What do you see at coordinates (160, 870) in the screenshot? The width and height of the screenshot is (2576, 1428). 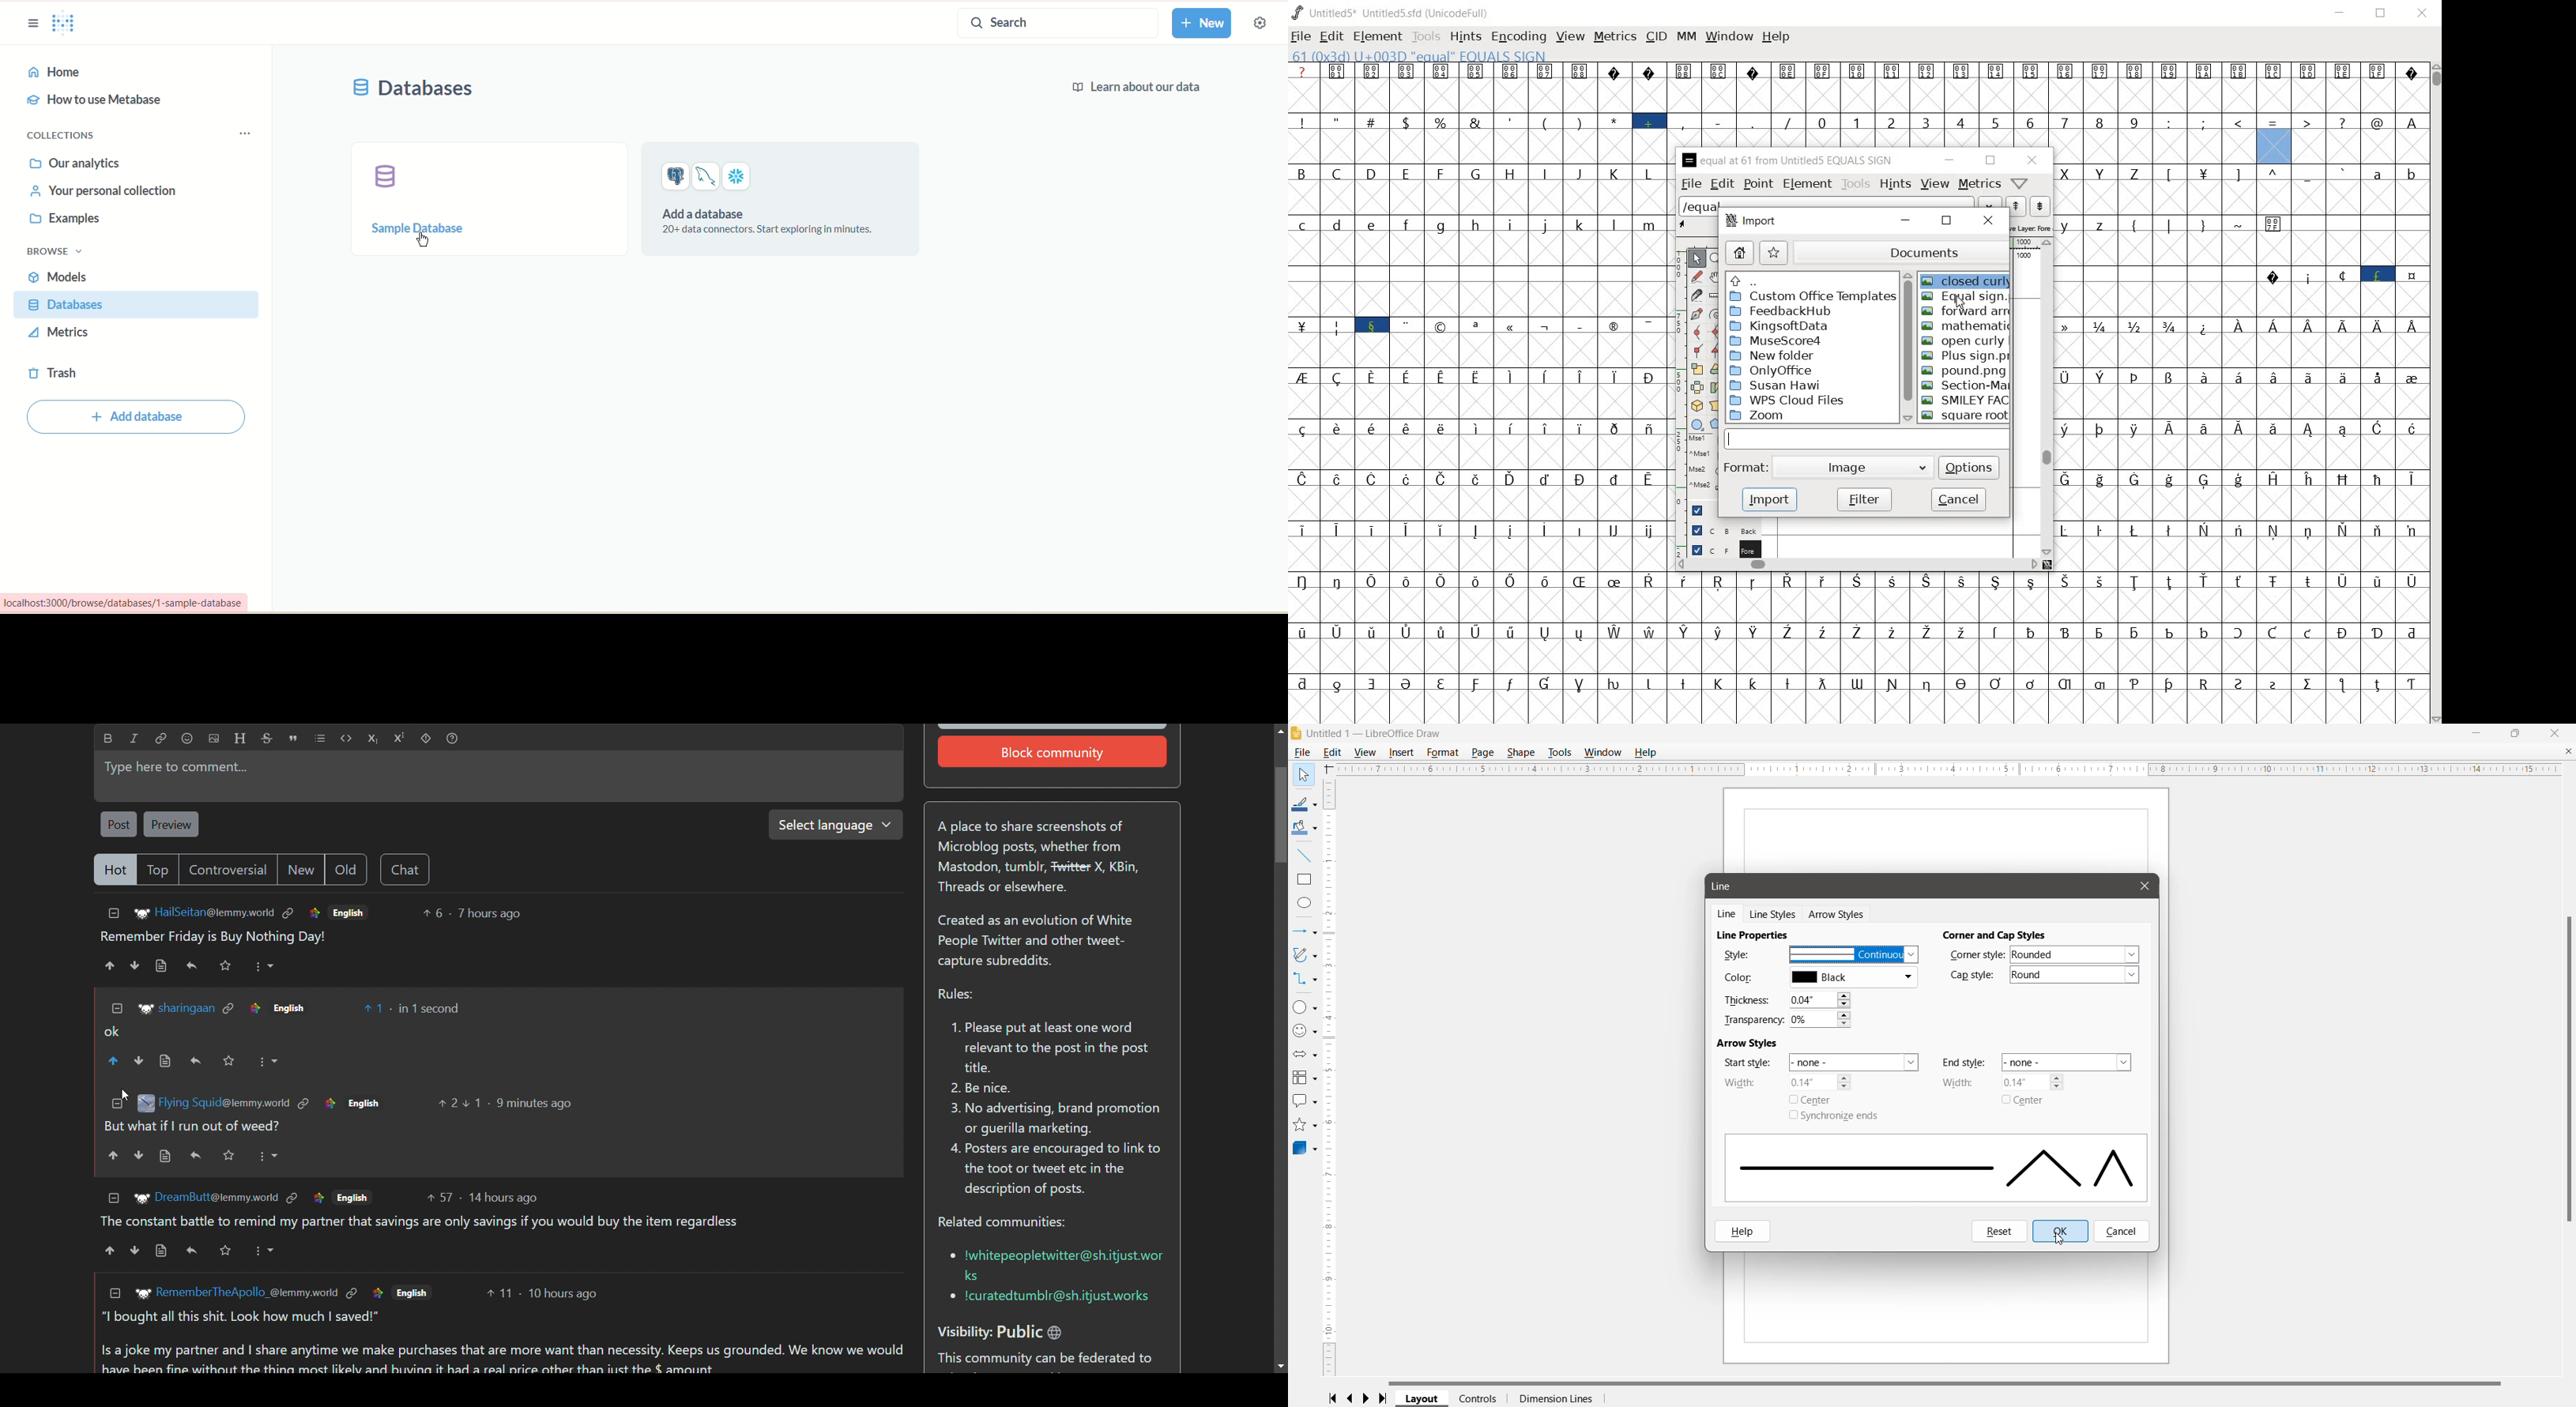 I see `top` at bounding box center [160, 870].